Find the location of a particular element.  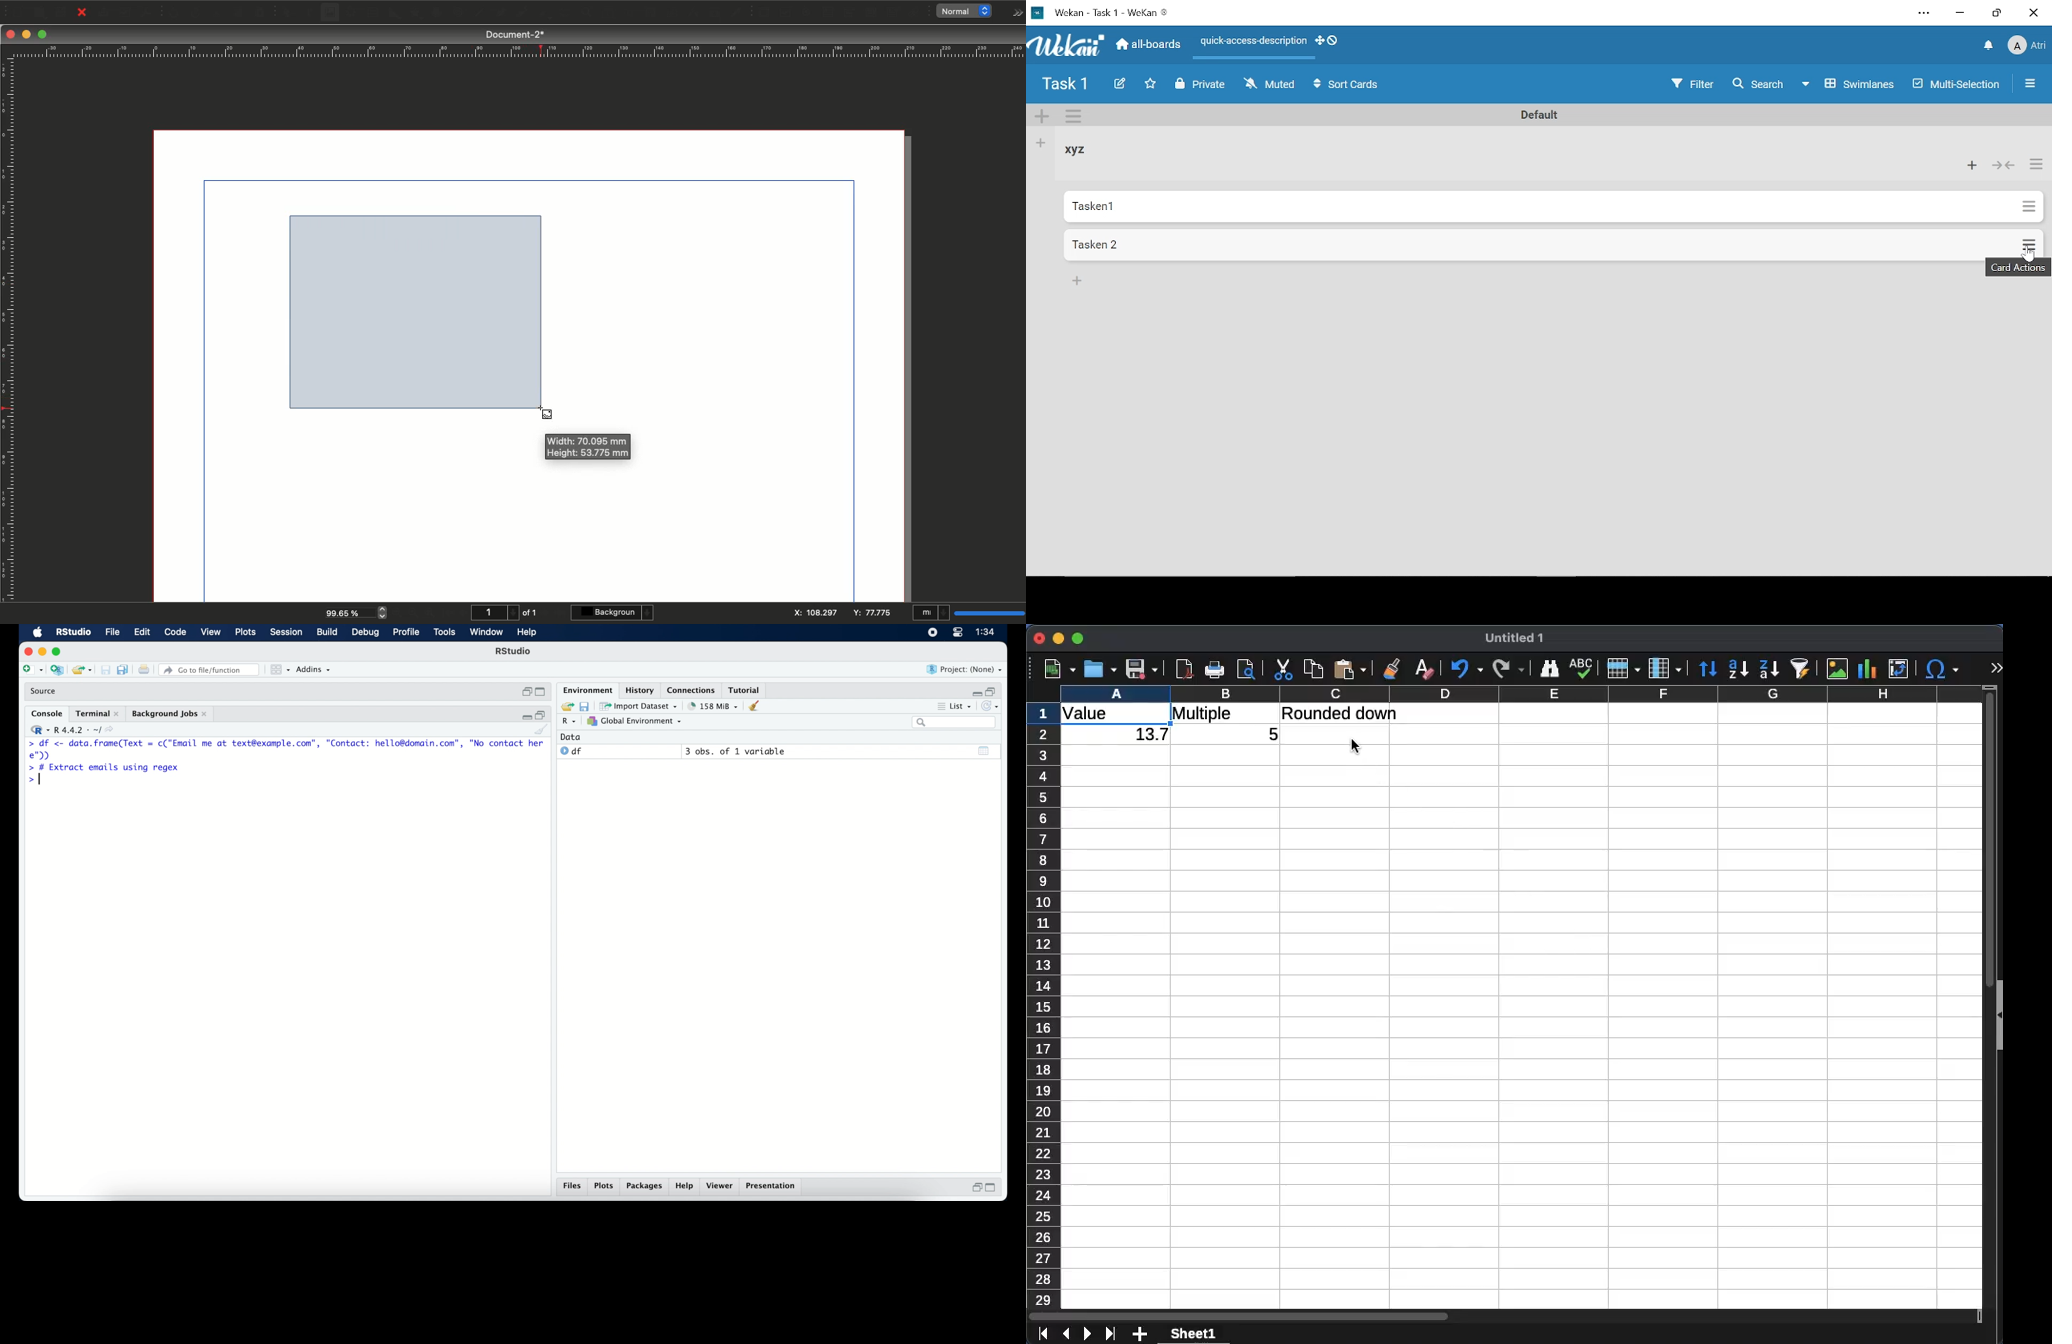

Show desktop drag handles is located at coordinates (1329, 41).